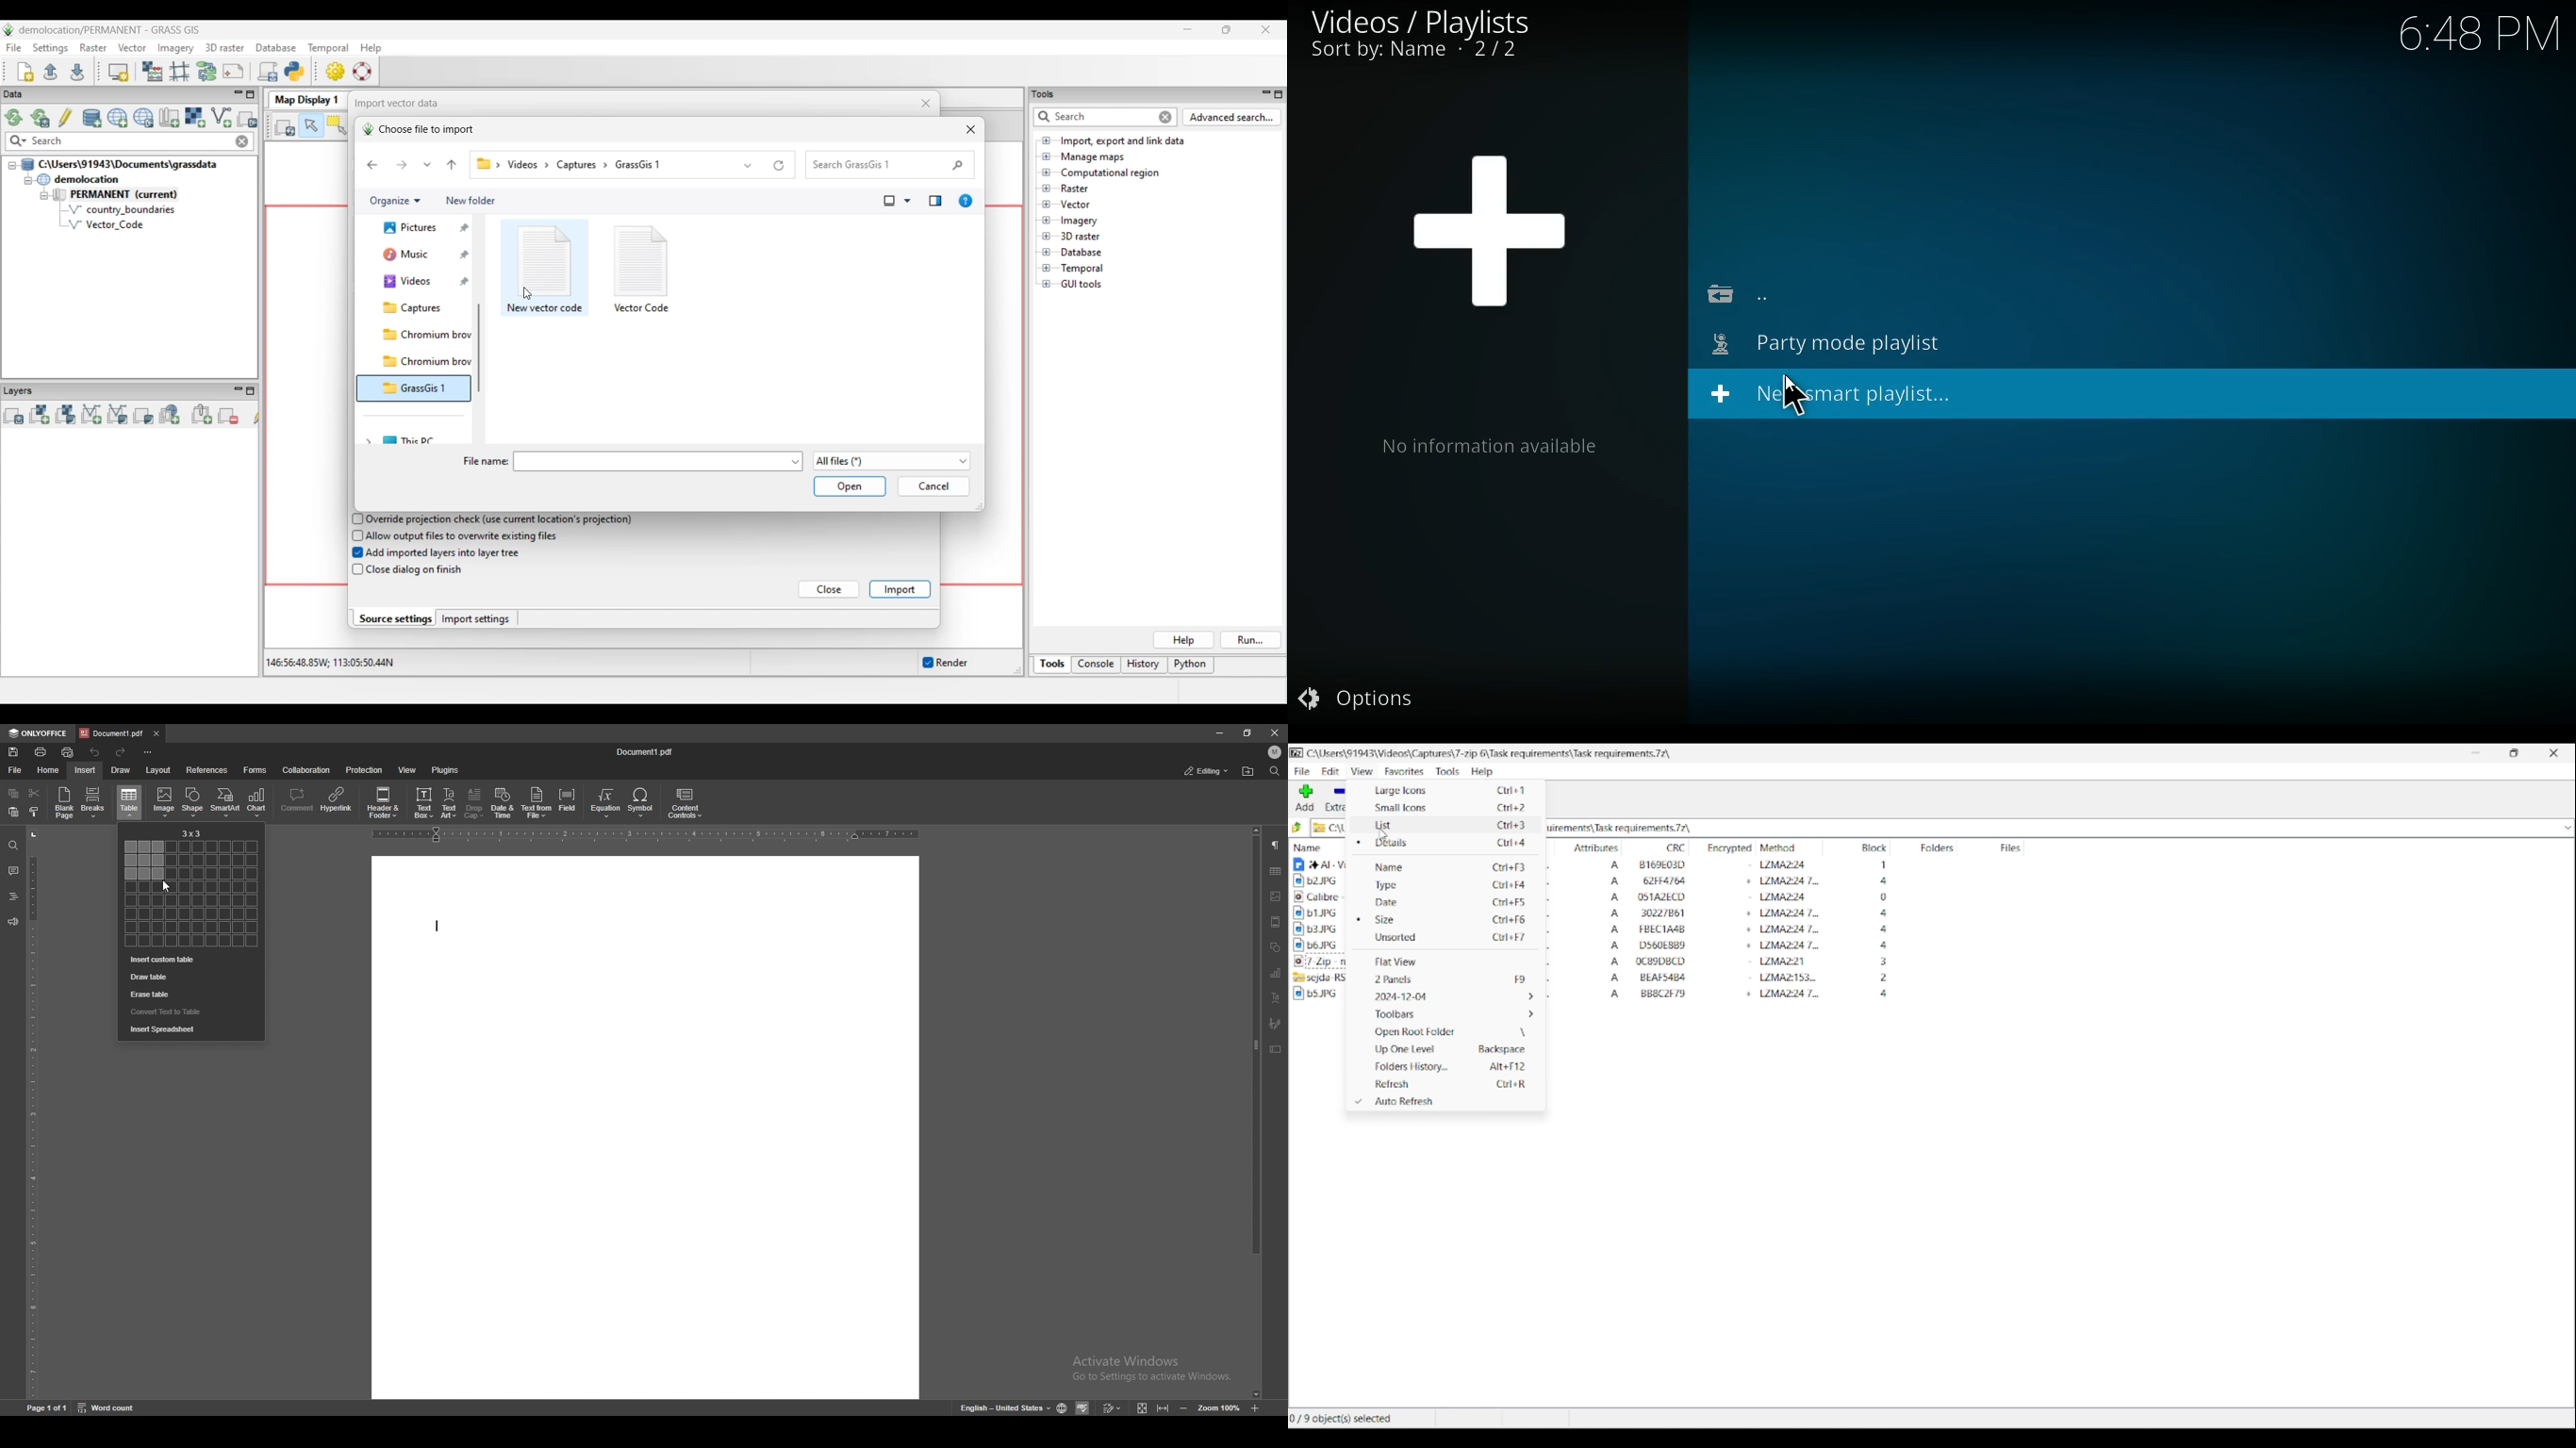 The image size is (2576, 1456). I want to click on status, so click(1208, 771).